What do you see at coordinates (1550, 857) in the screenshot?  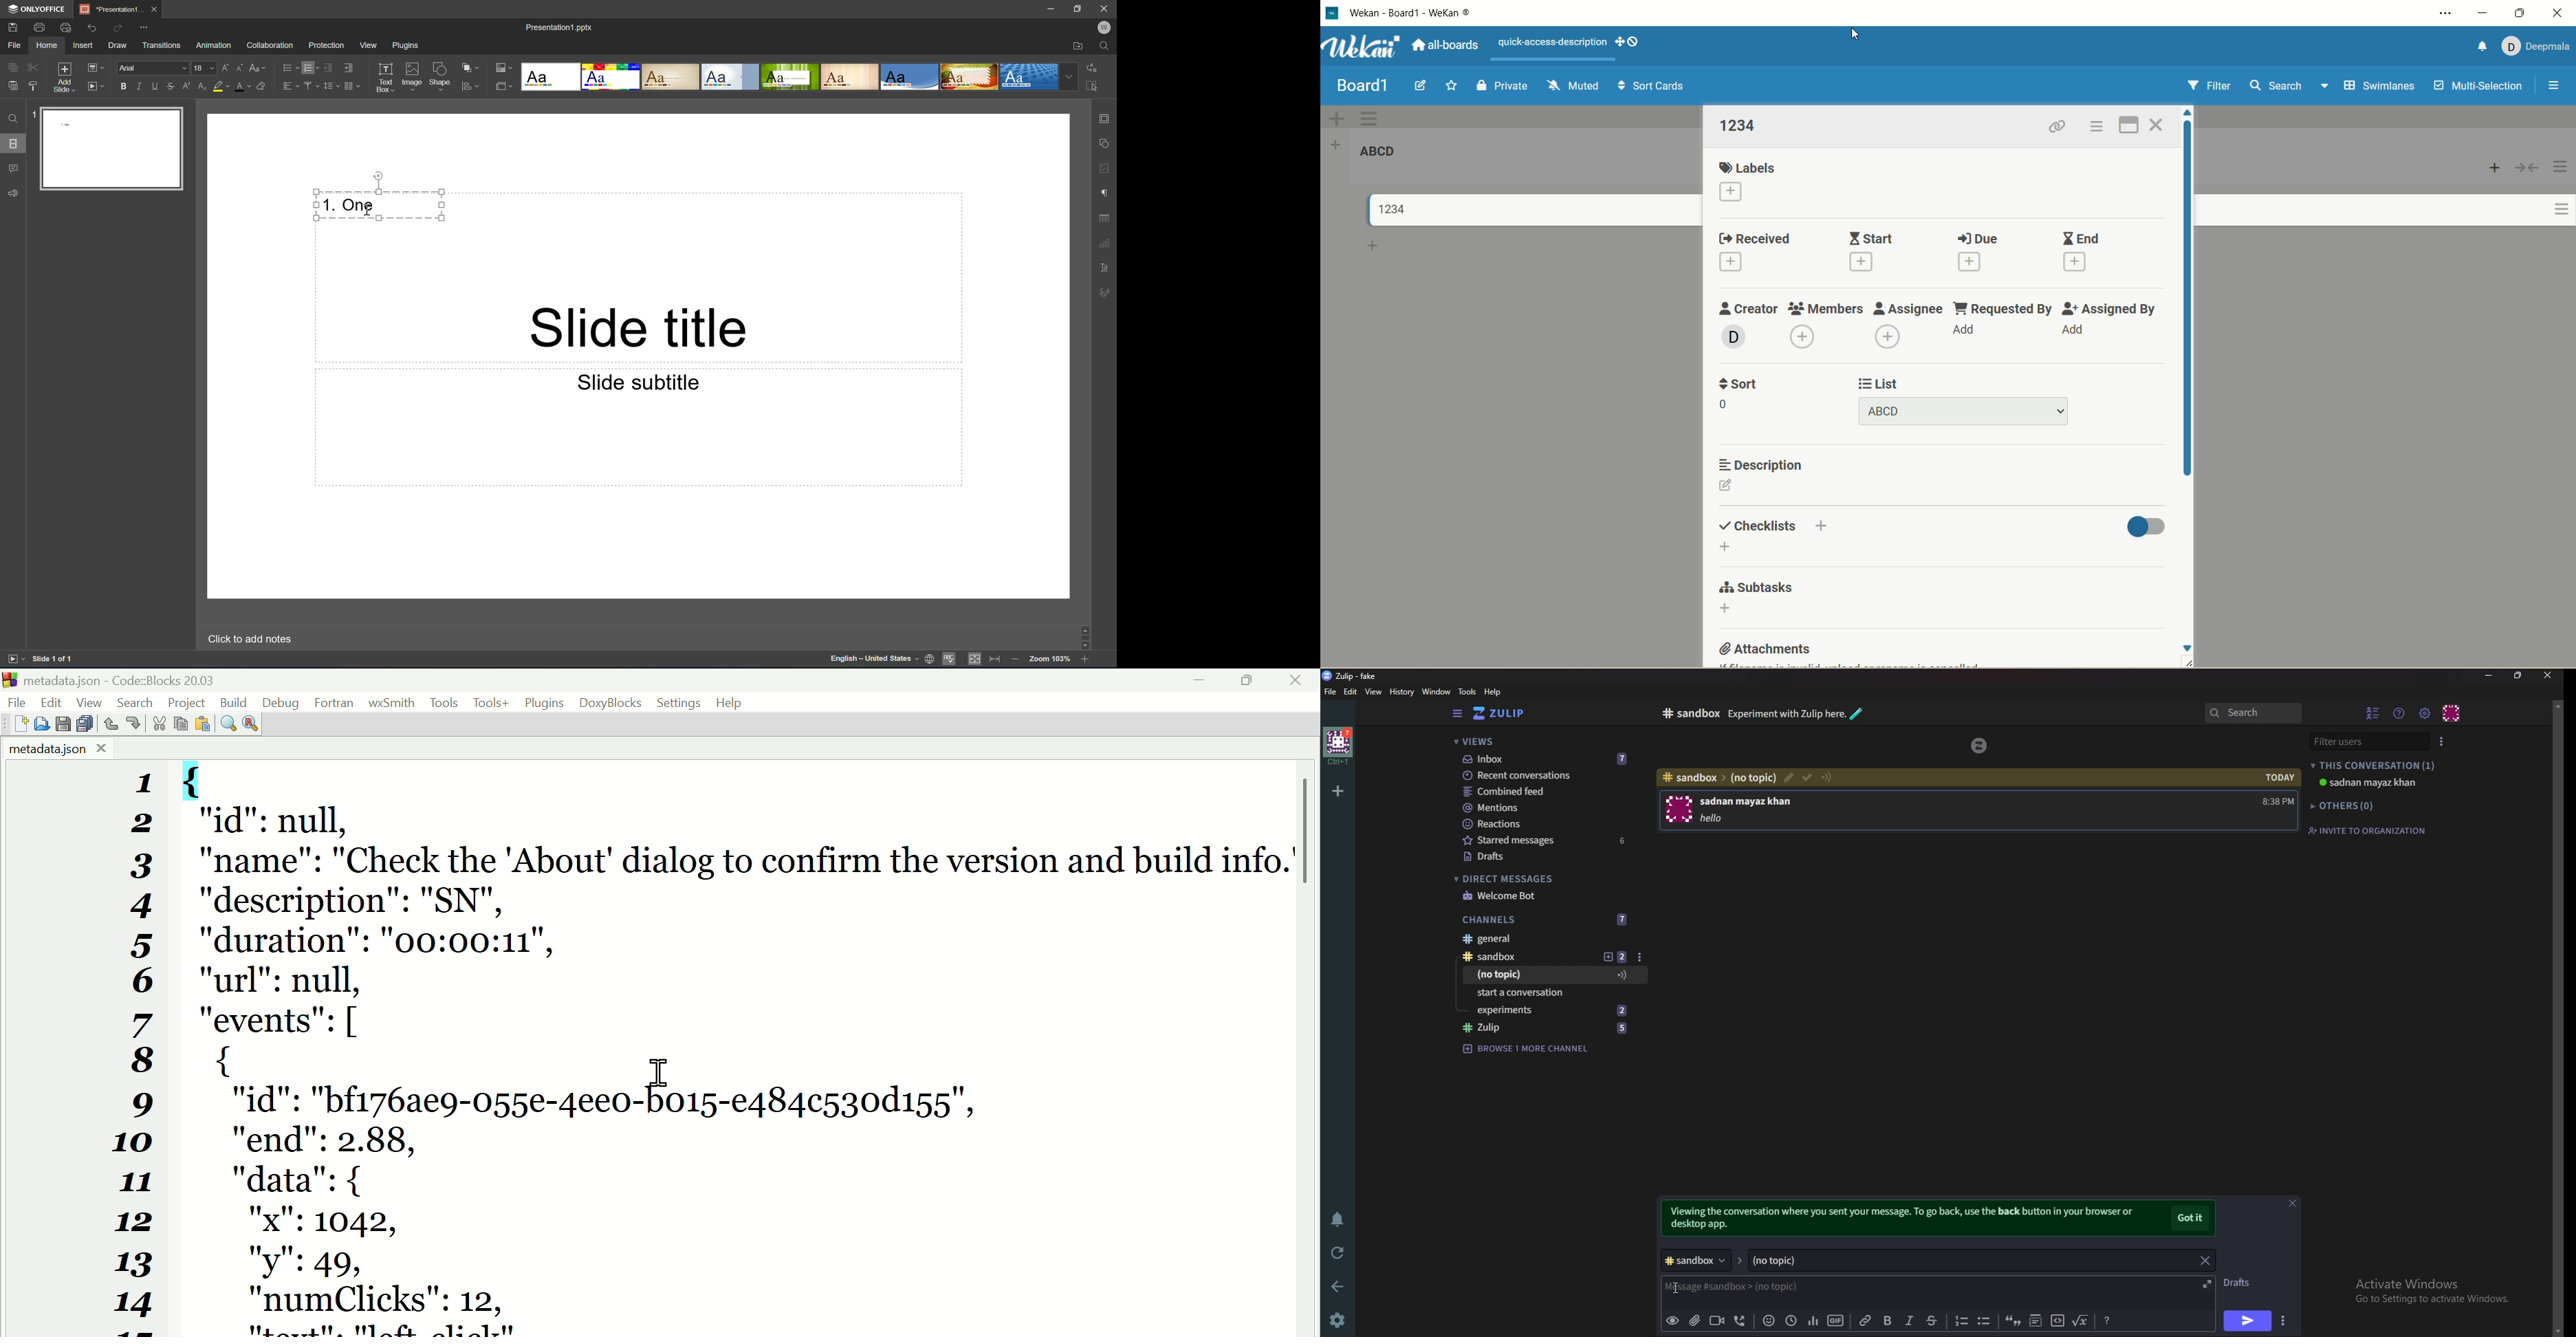 I see `drafts` at bounding box center [1550, 857].